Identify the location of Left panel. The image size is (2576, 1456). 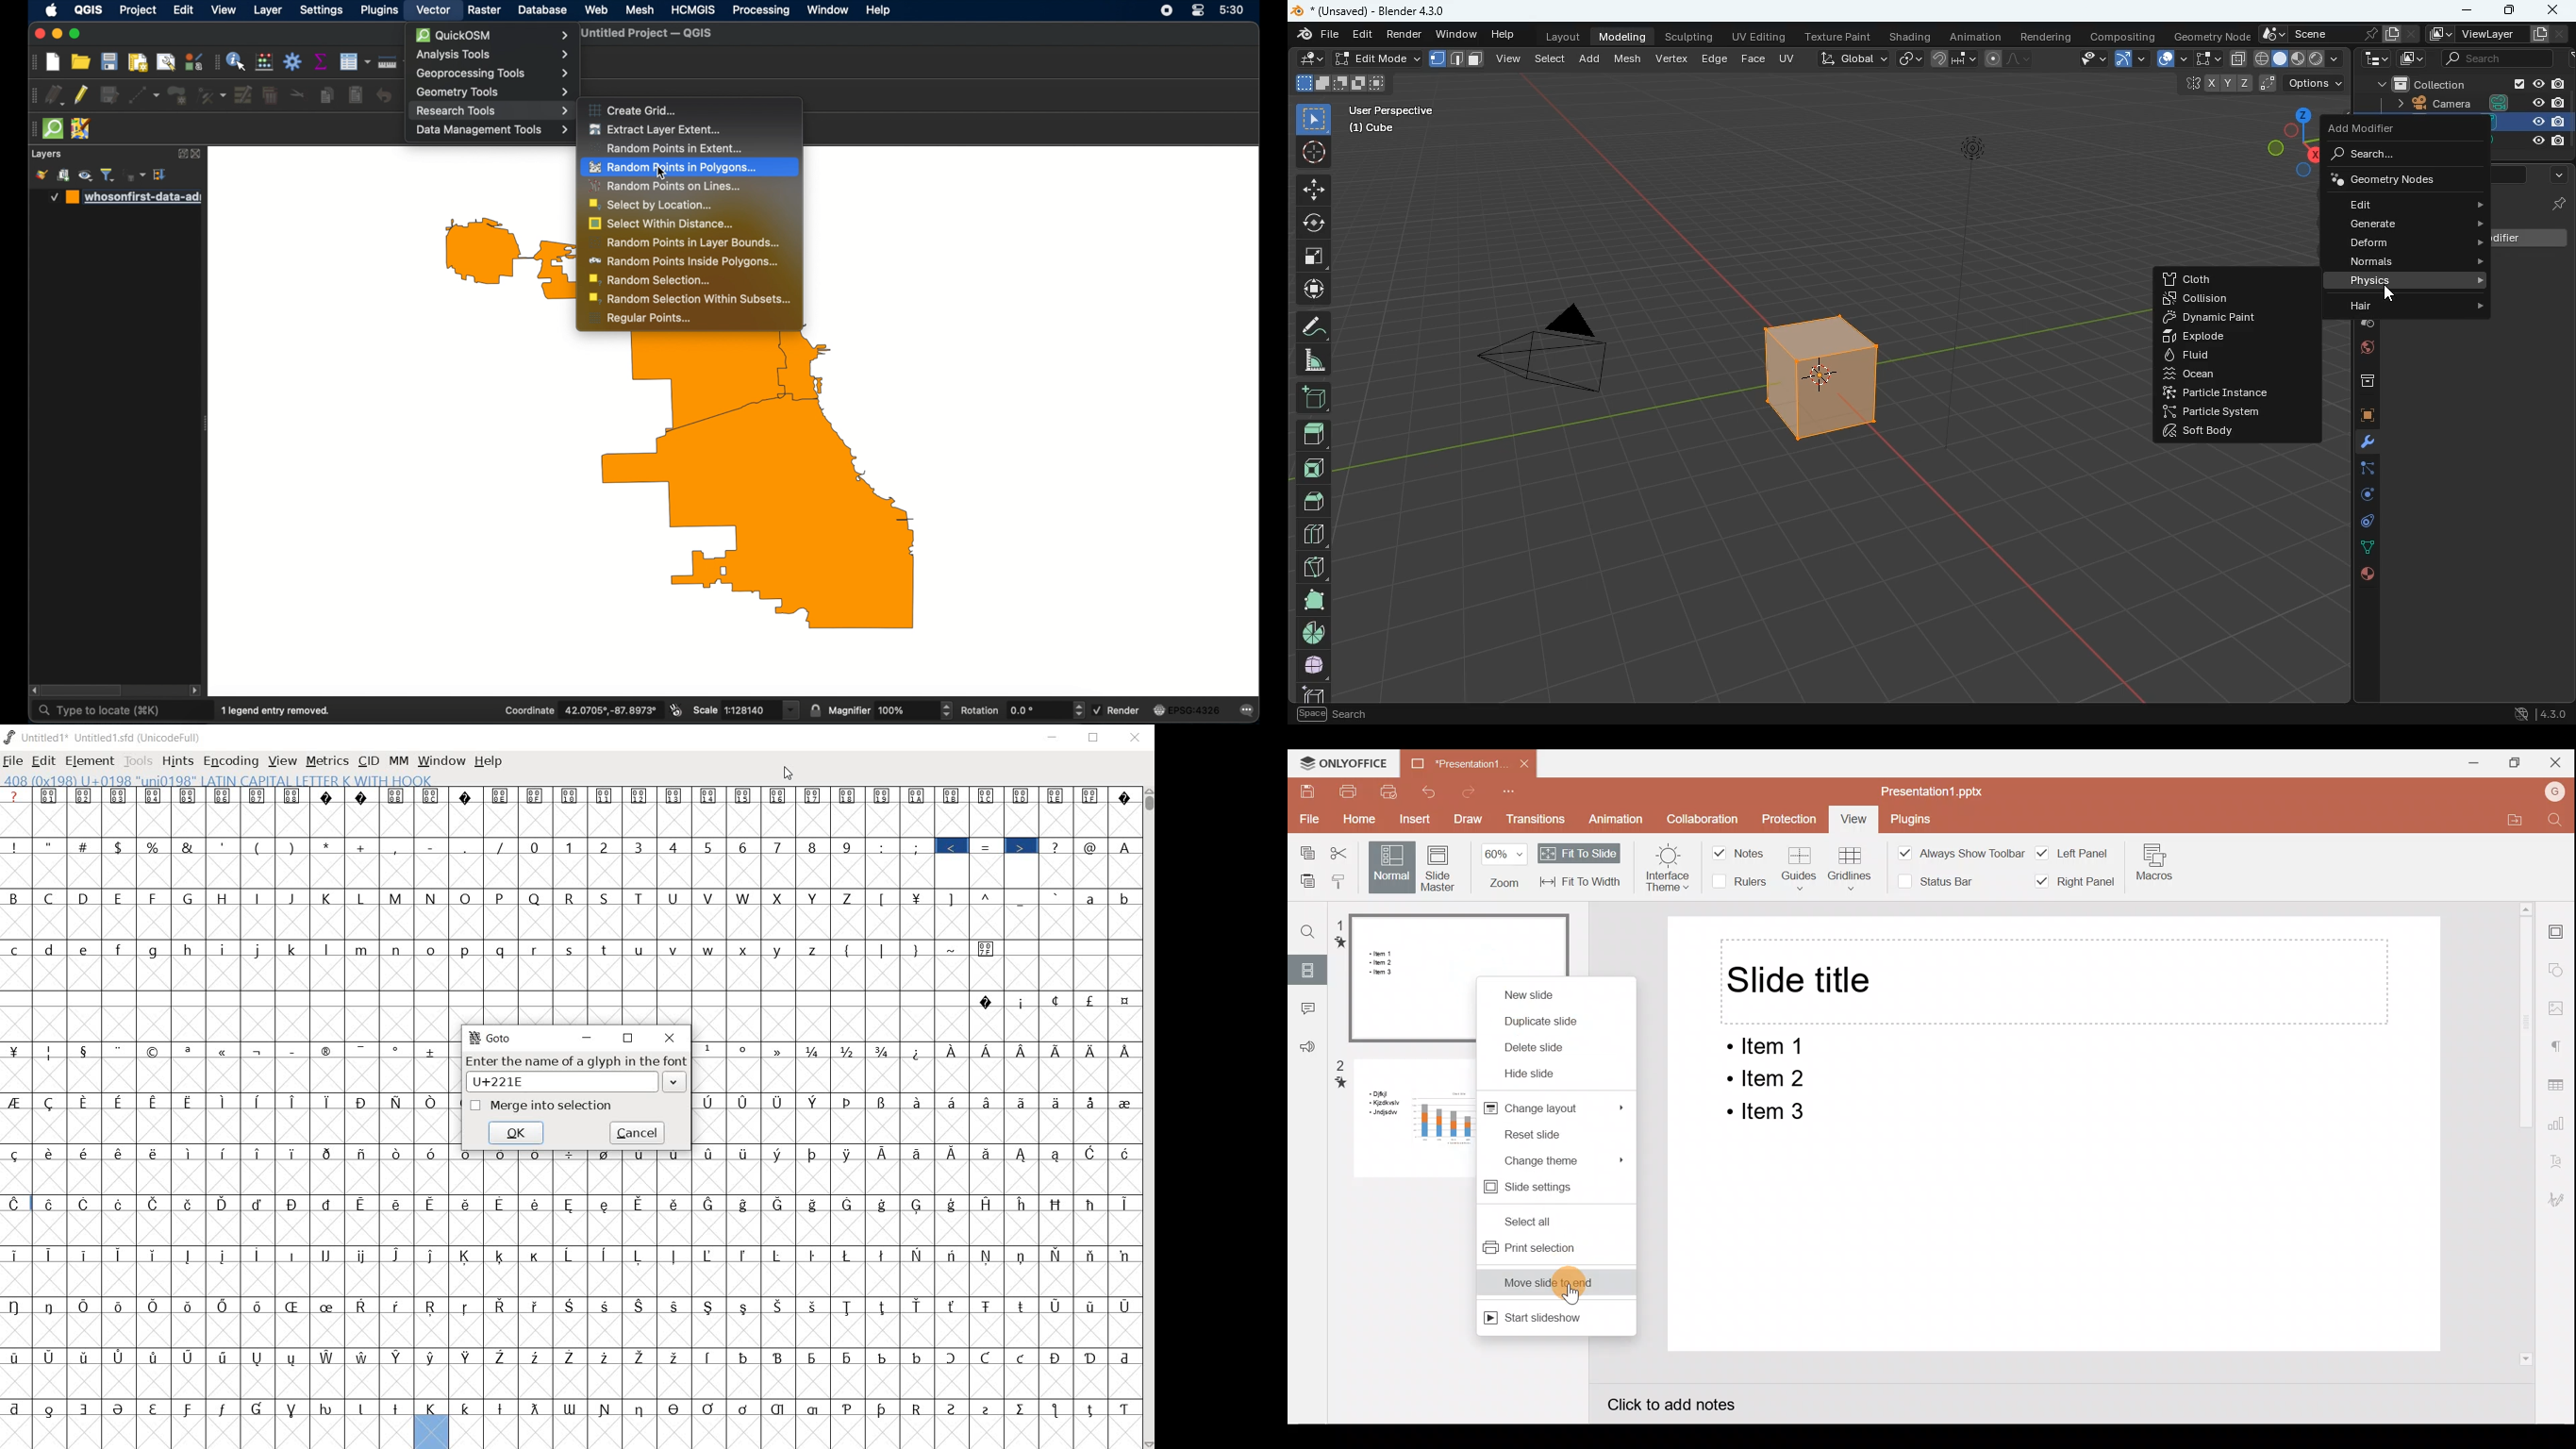
(2075, 852).